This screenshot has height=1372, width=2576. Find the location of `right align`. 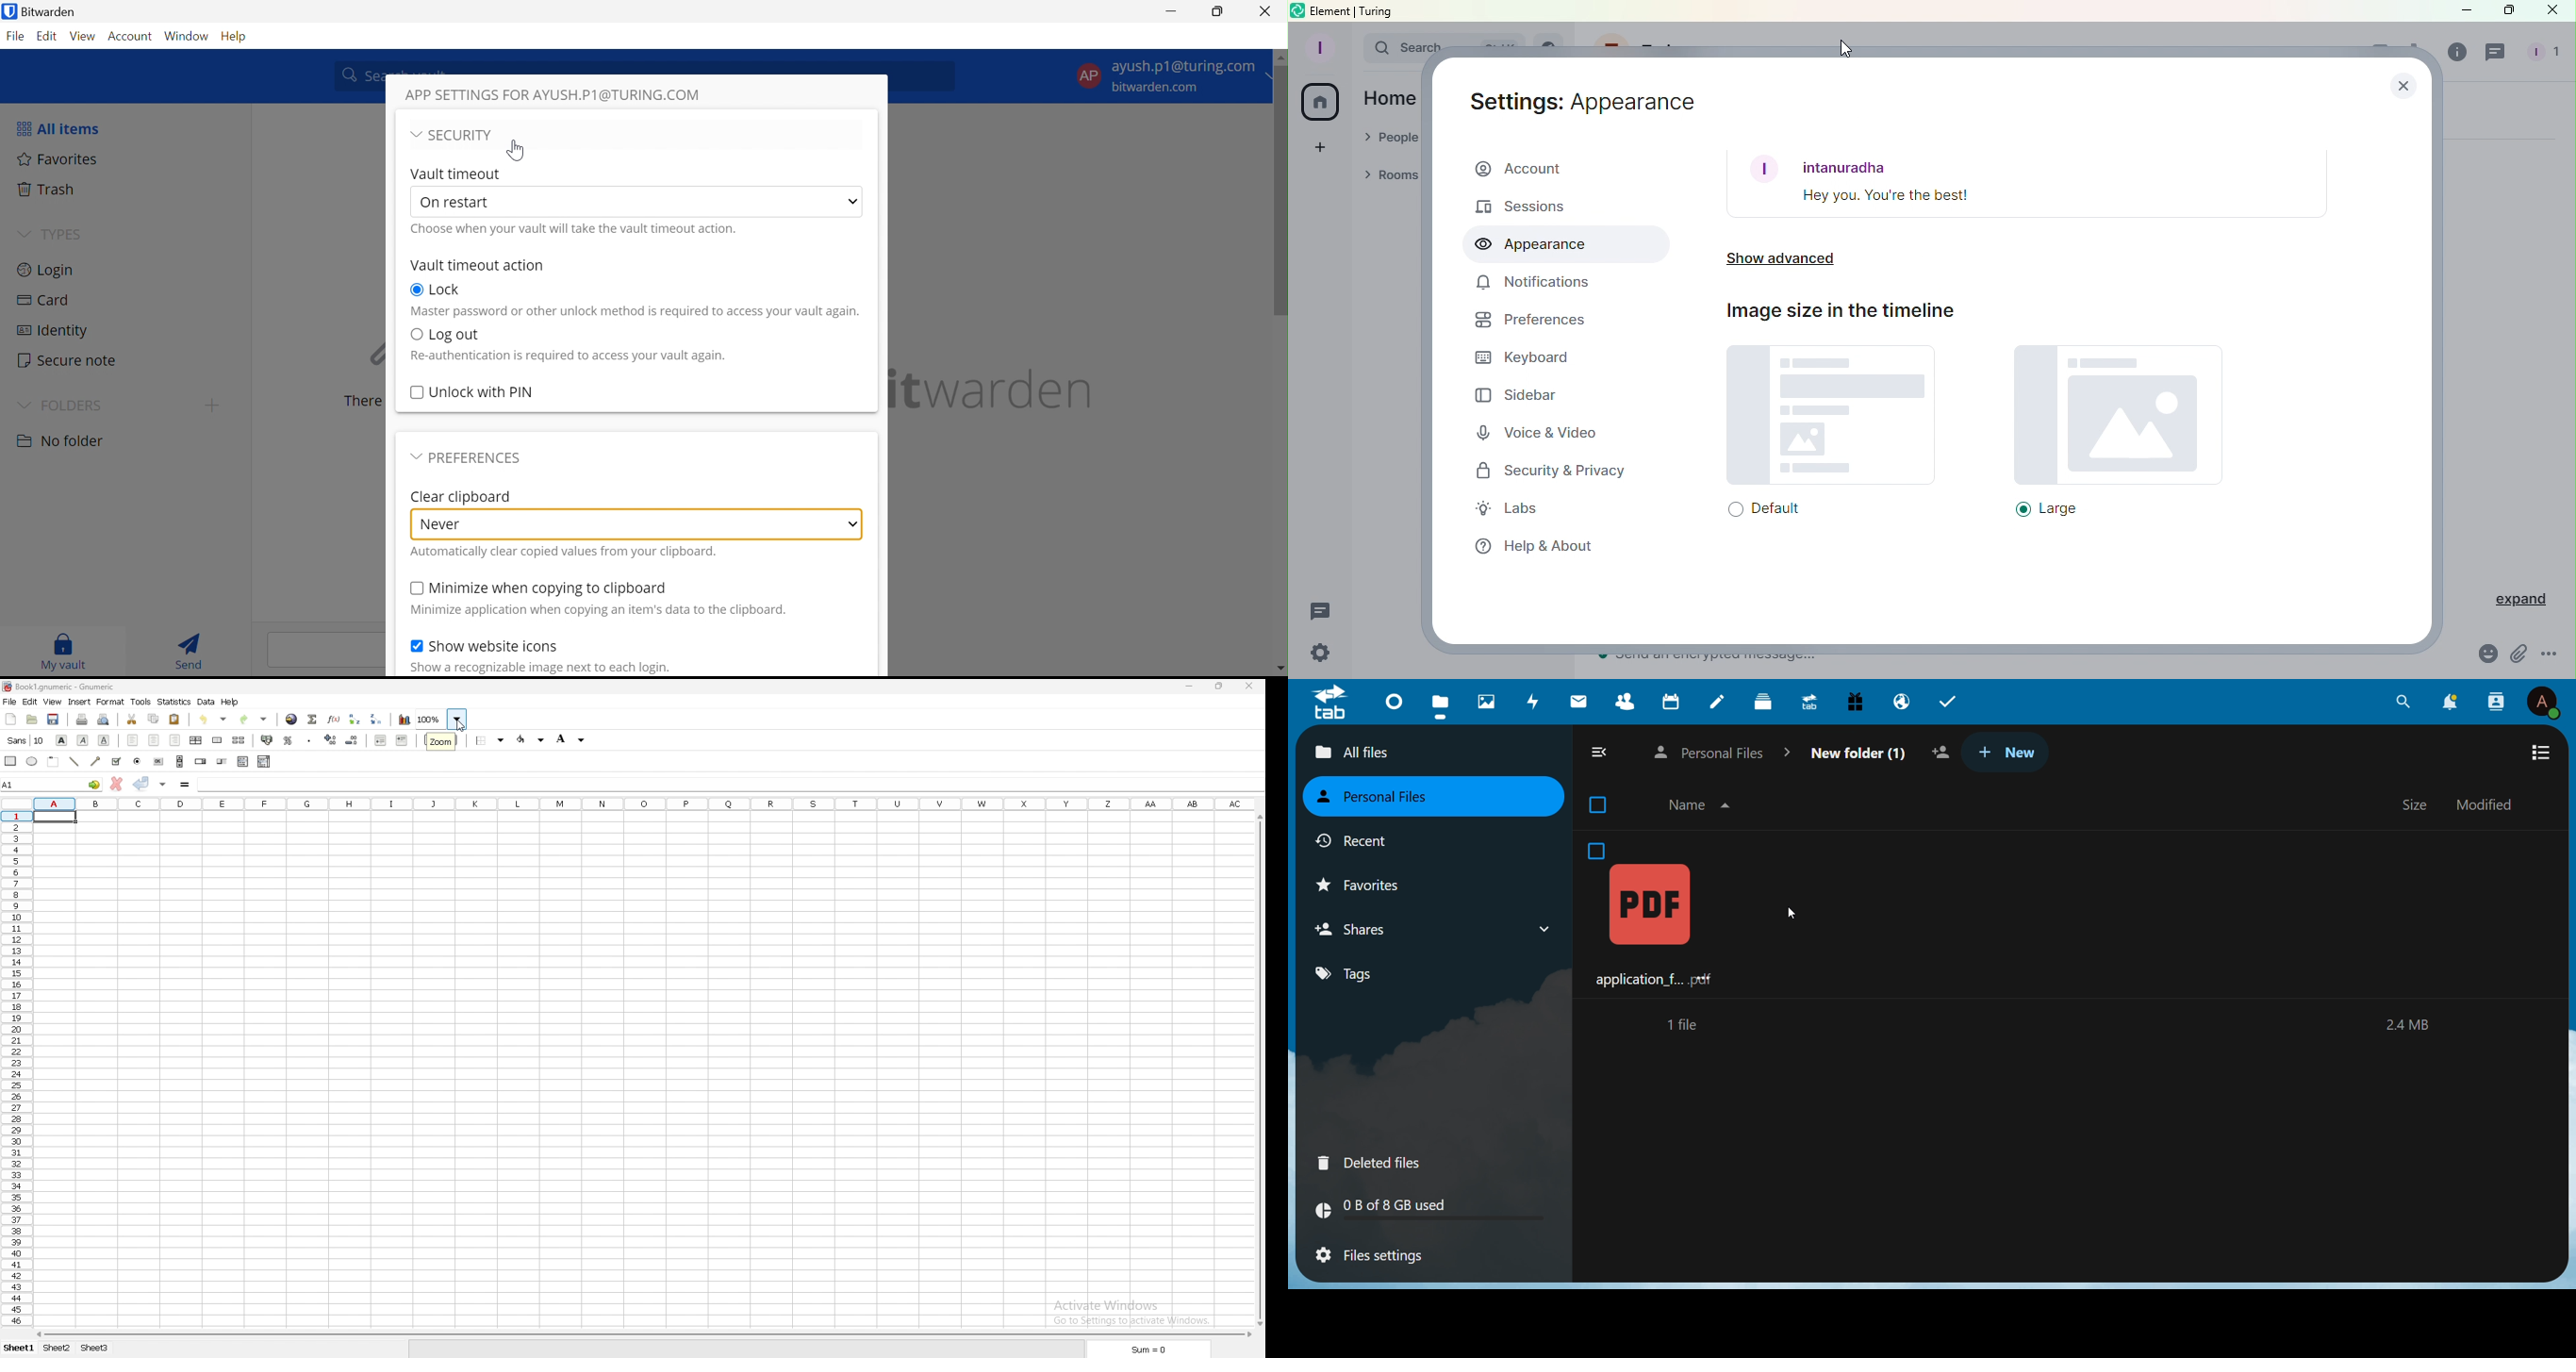

right align is located at coordinates (175, 740).